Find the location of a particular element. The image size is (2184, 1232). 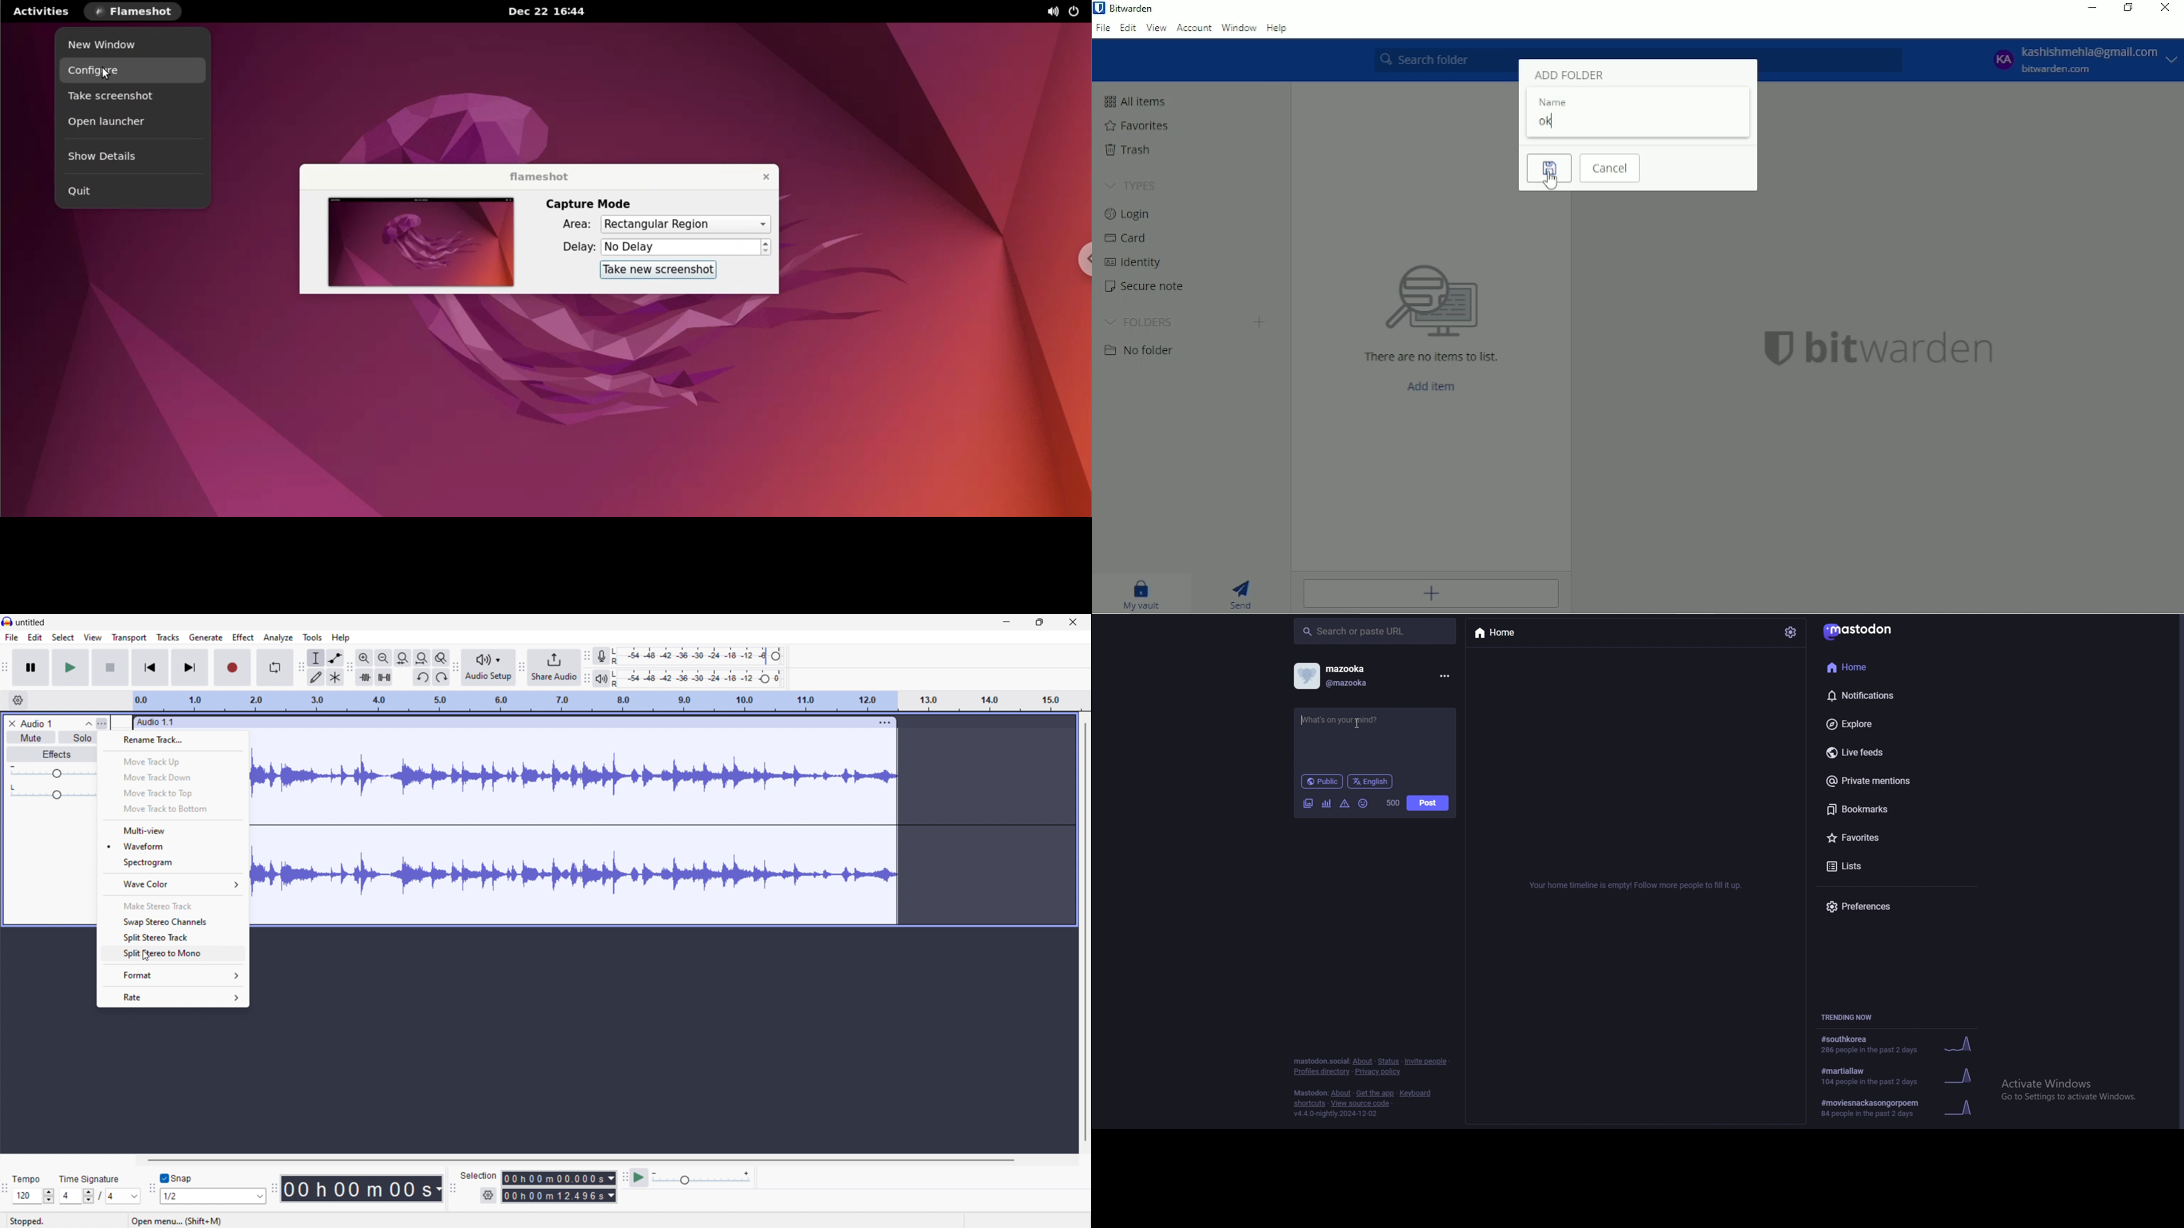

stereo waveform is located at coordinates (574, 779).